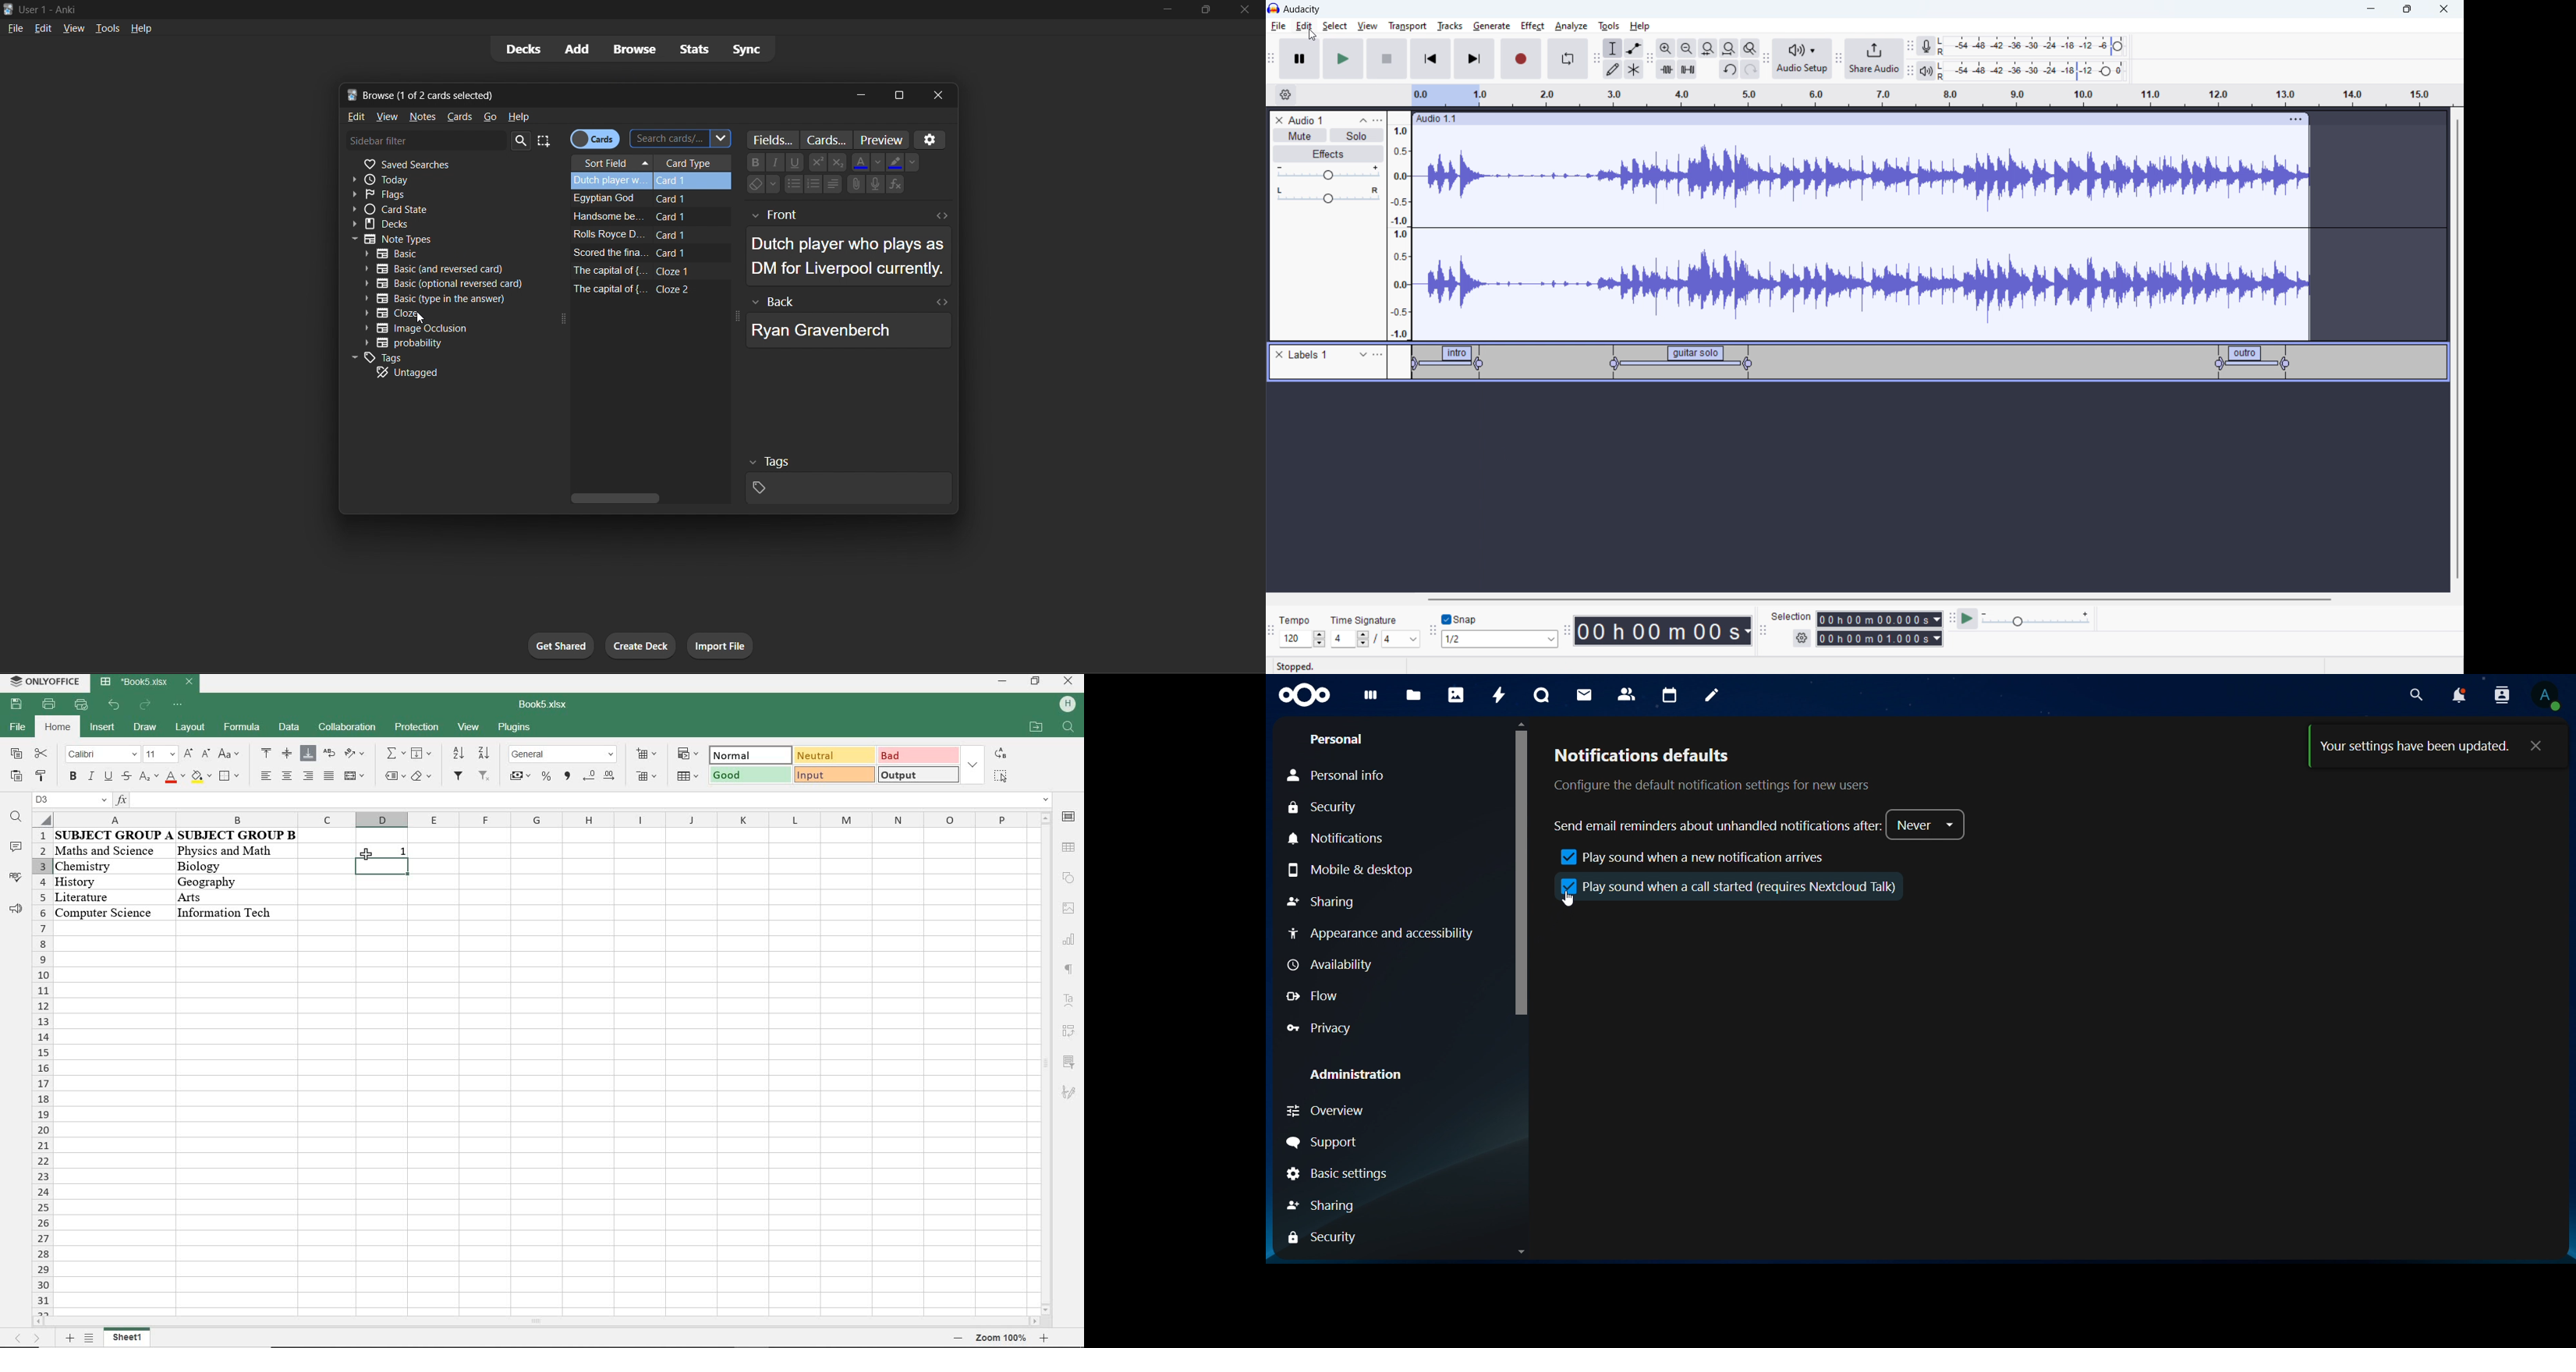 This screenshot has height=1372, width=2576. Describe the element at coordinates (2035, 618) in the screenshot. I see `playback speed` at that location.